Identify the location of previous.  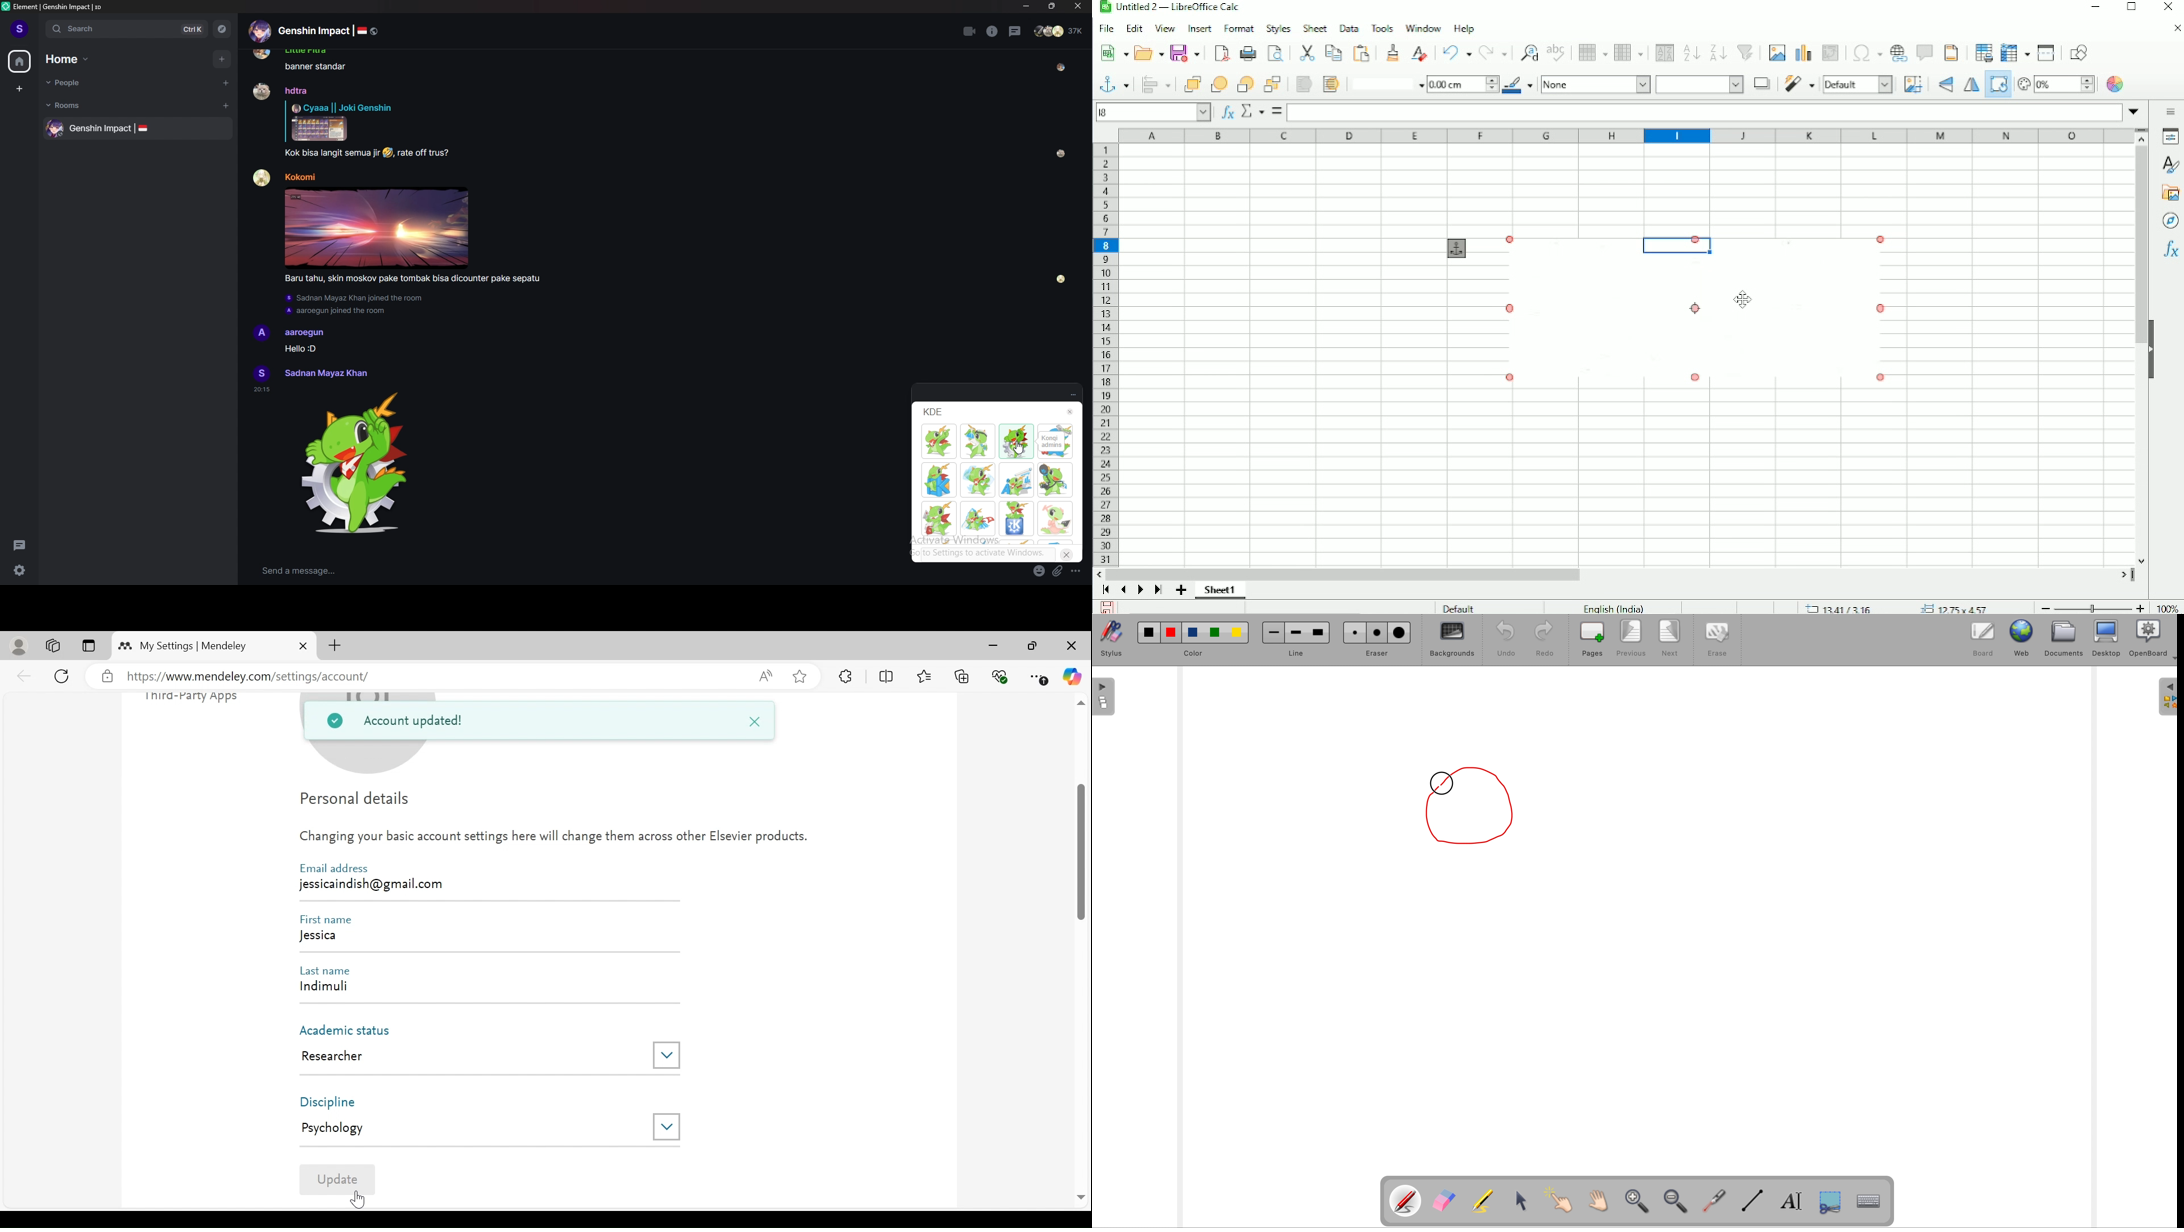
(1633, 638).